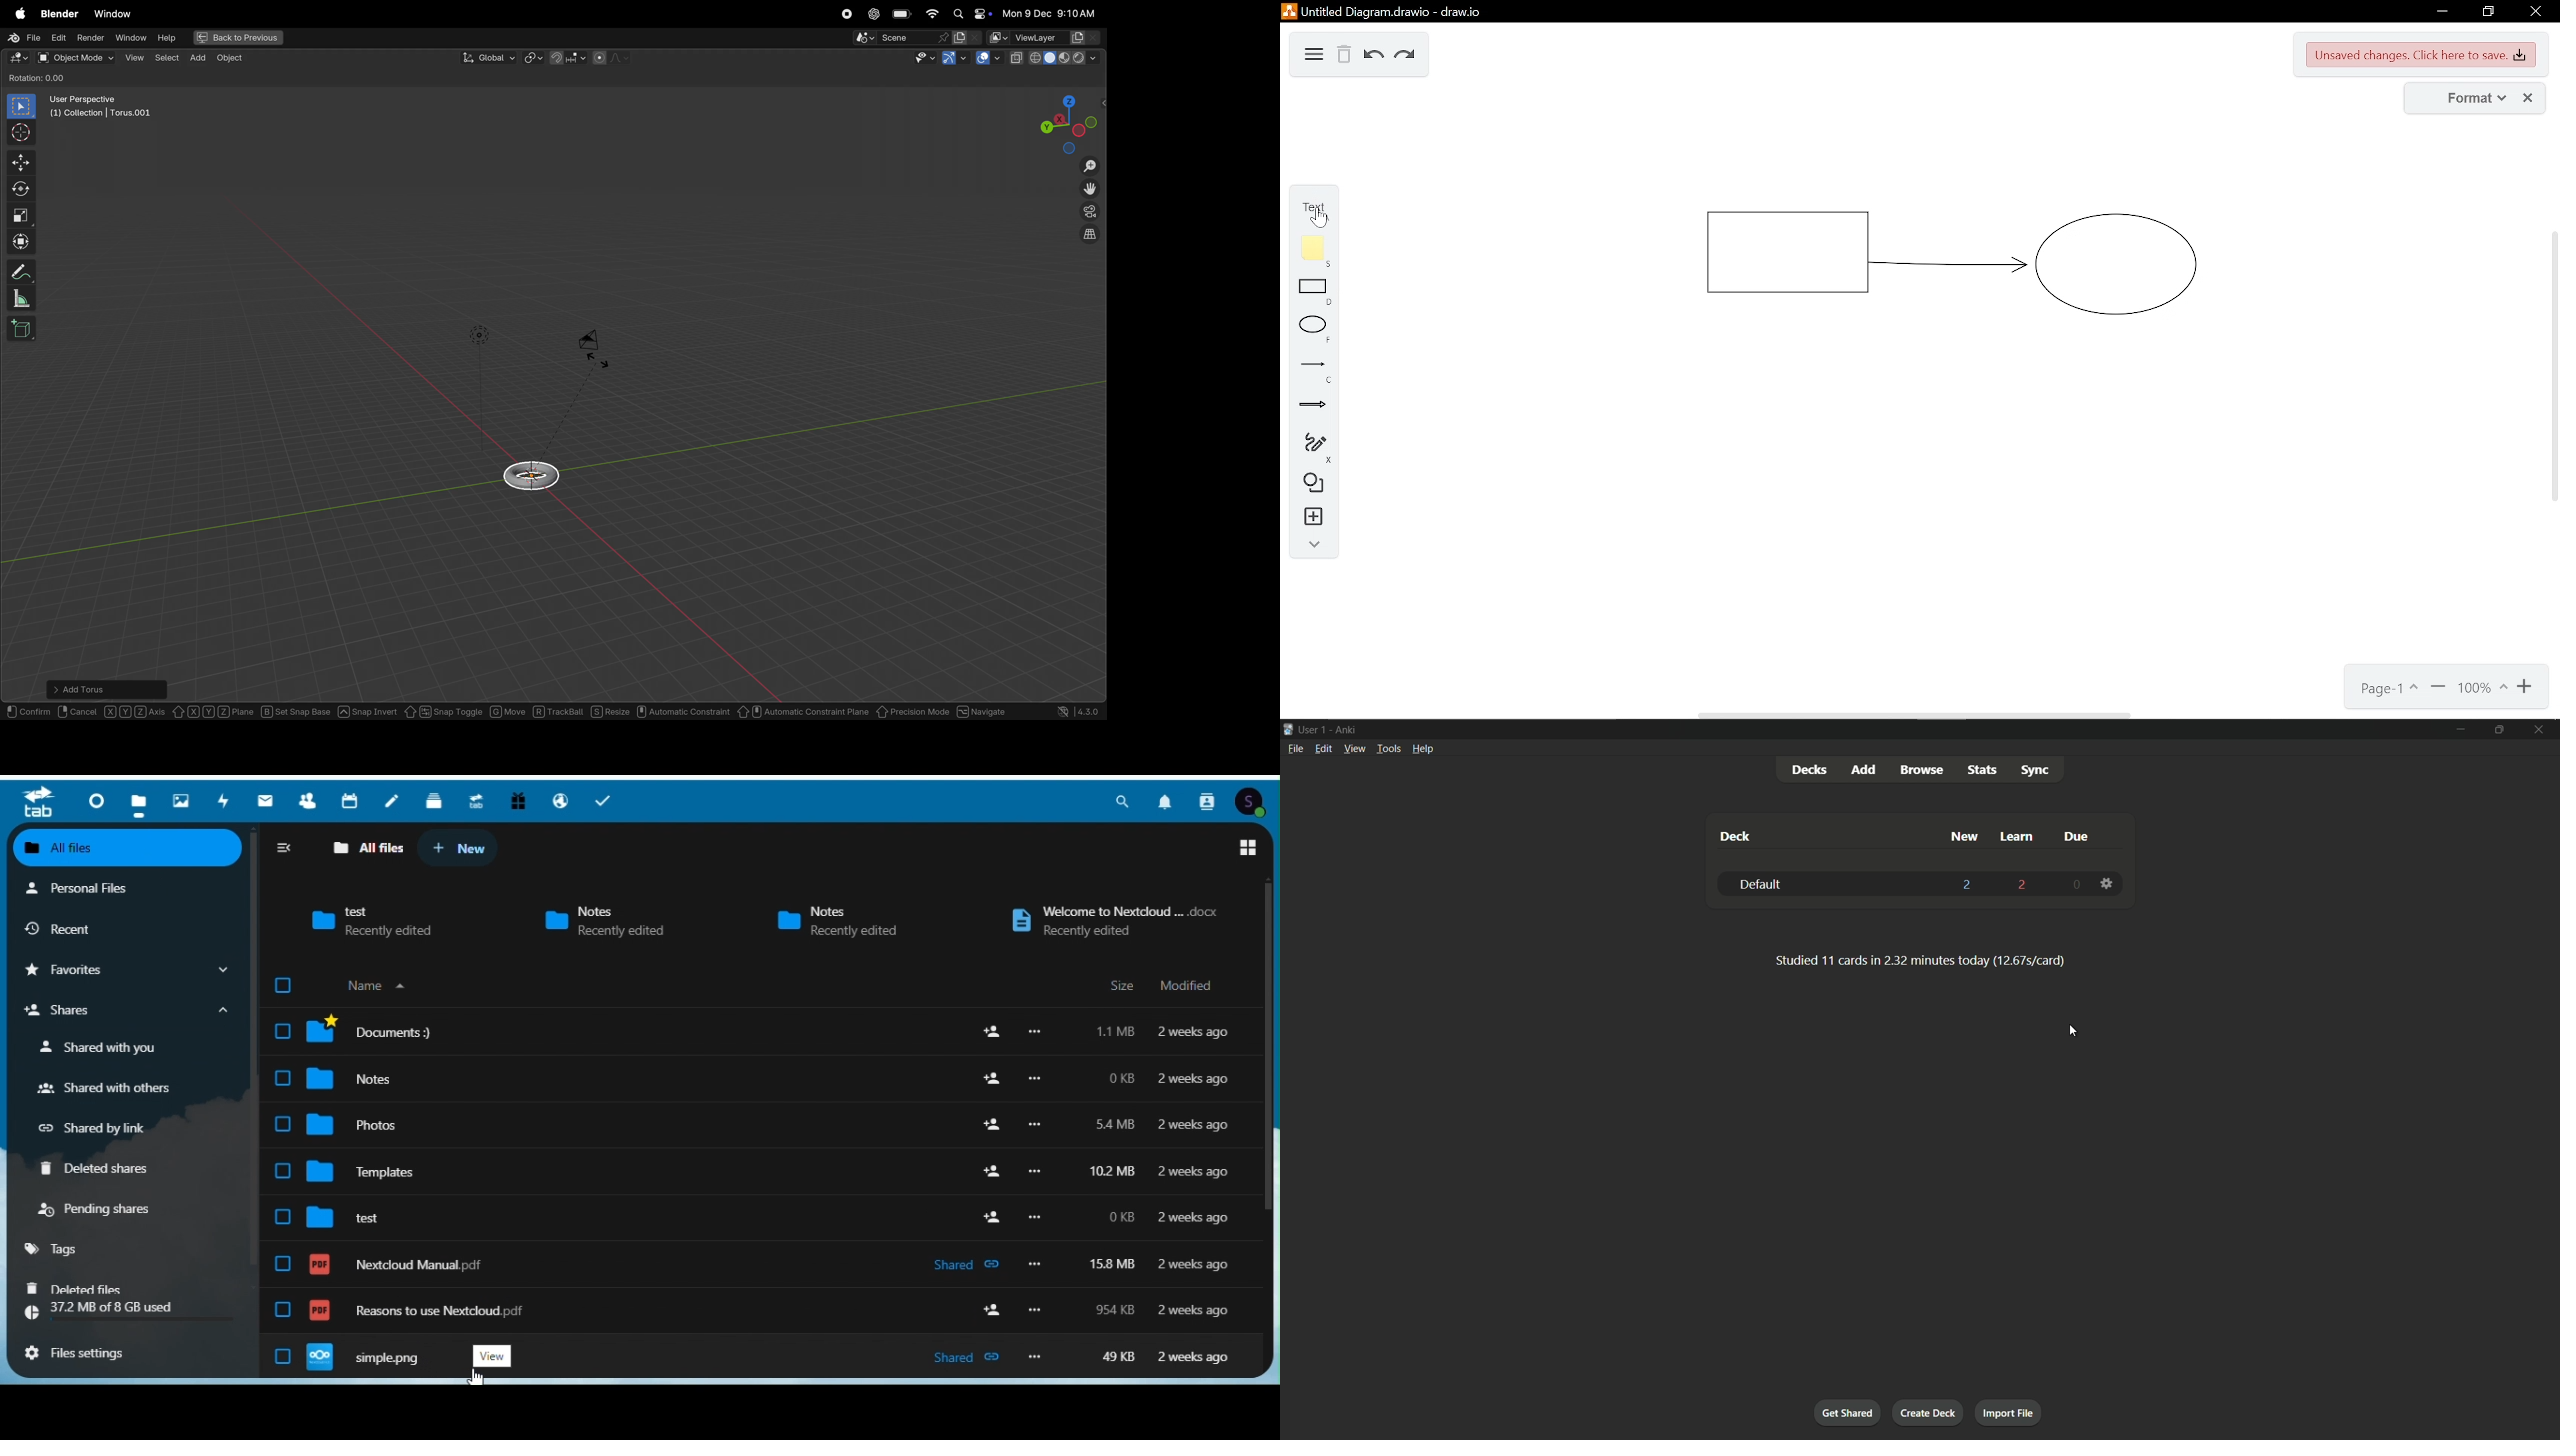 This screenshot has height=1456, width=2576. I want to click on view point camera, so click(1090, 212).